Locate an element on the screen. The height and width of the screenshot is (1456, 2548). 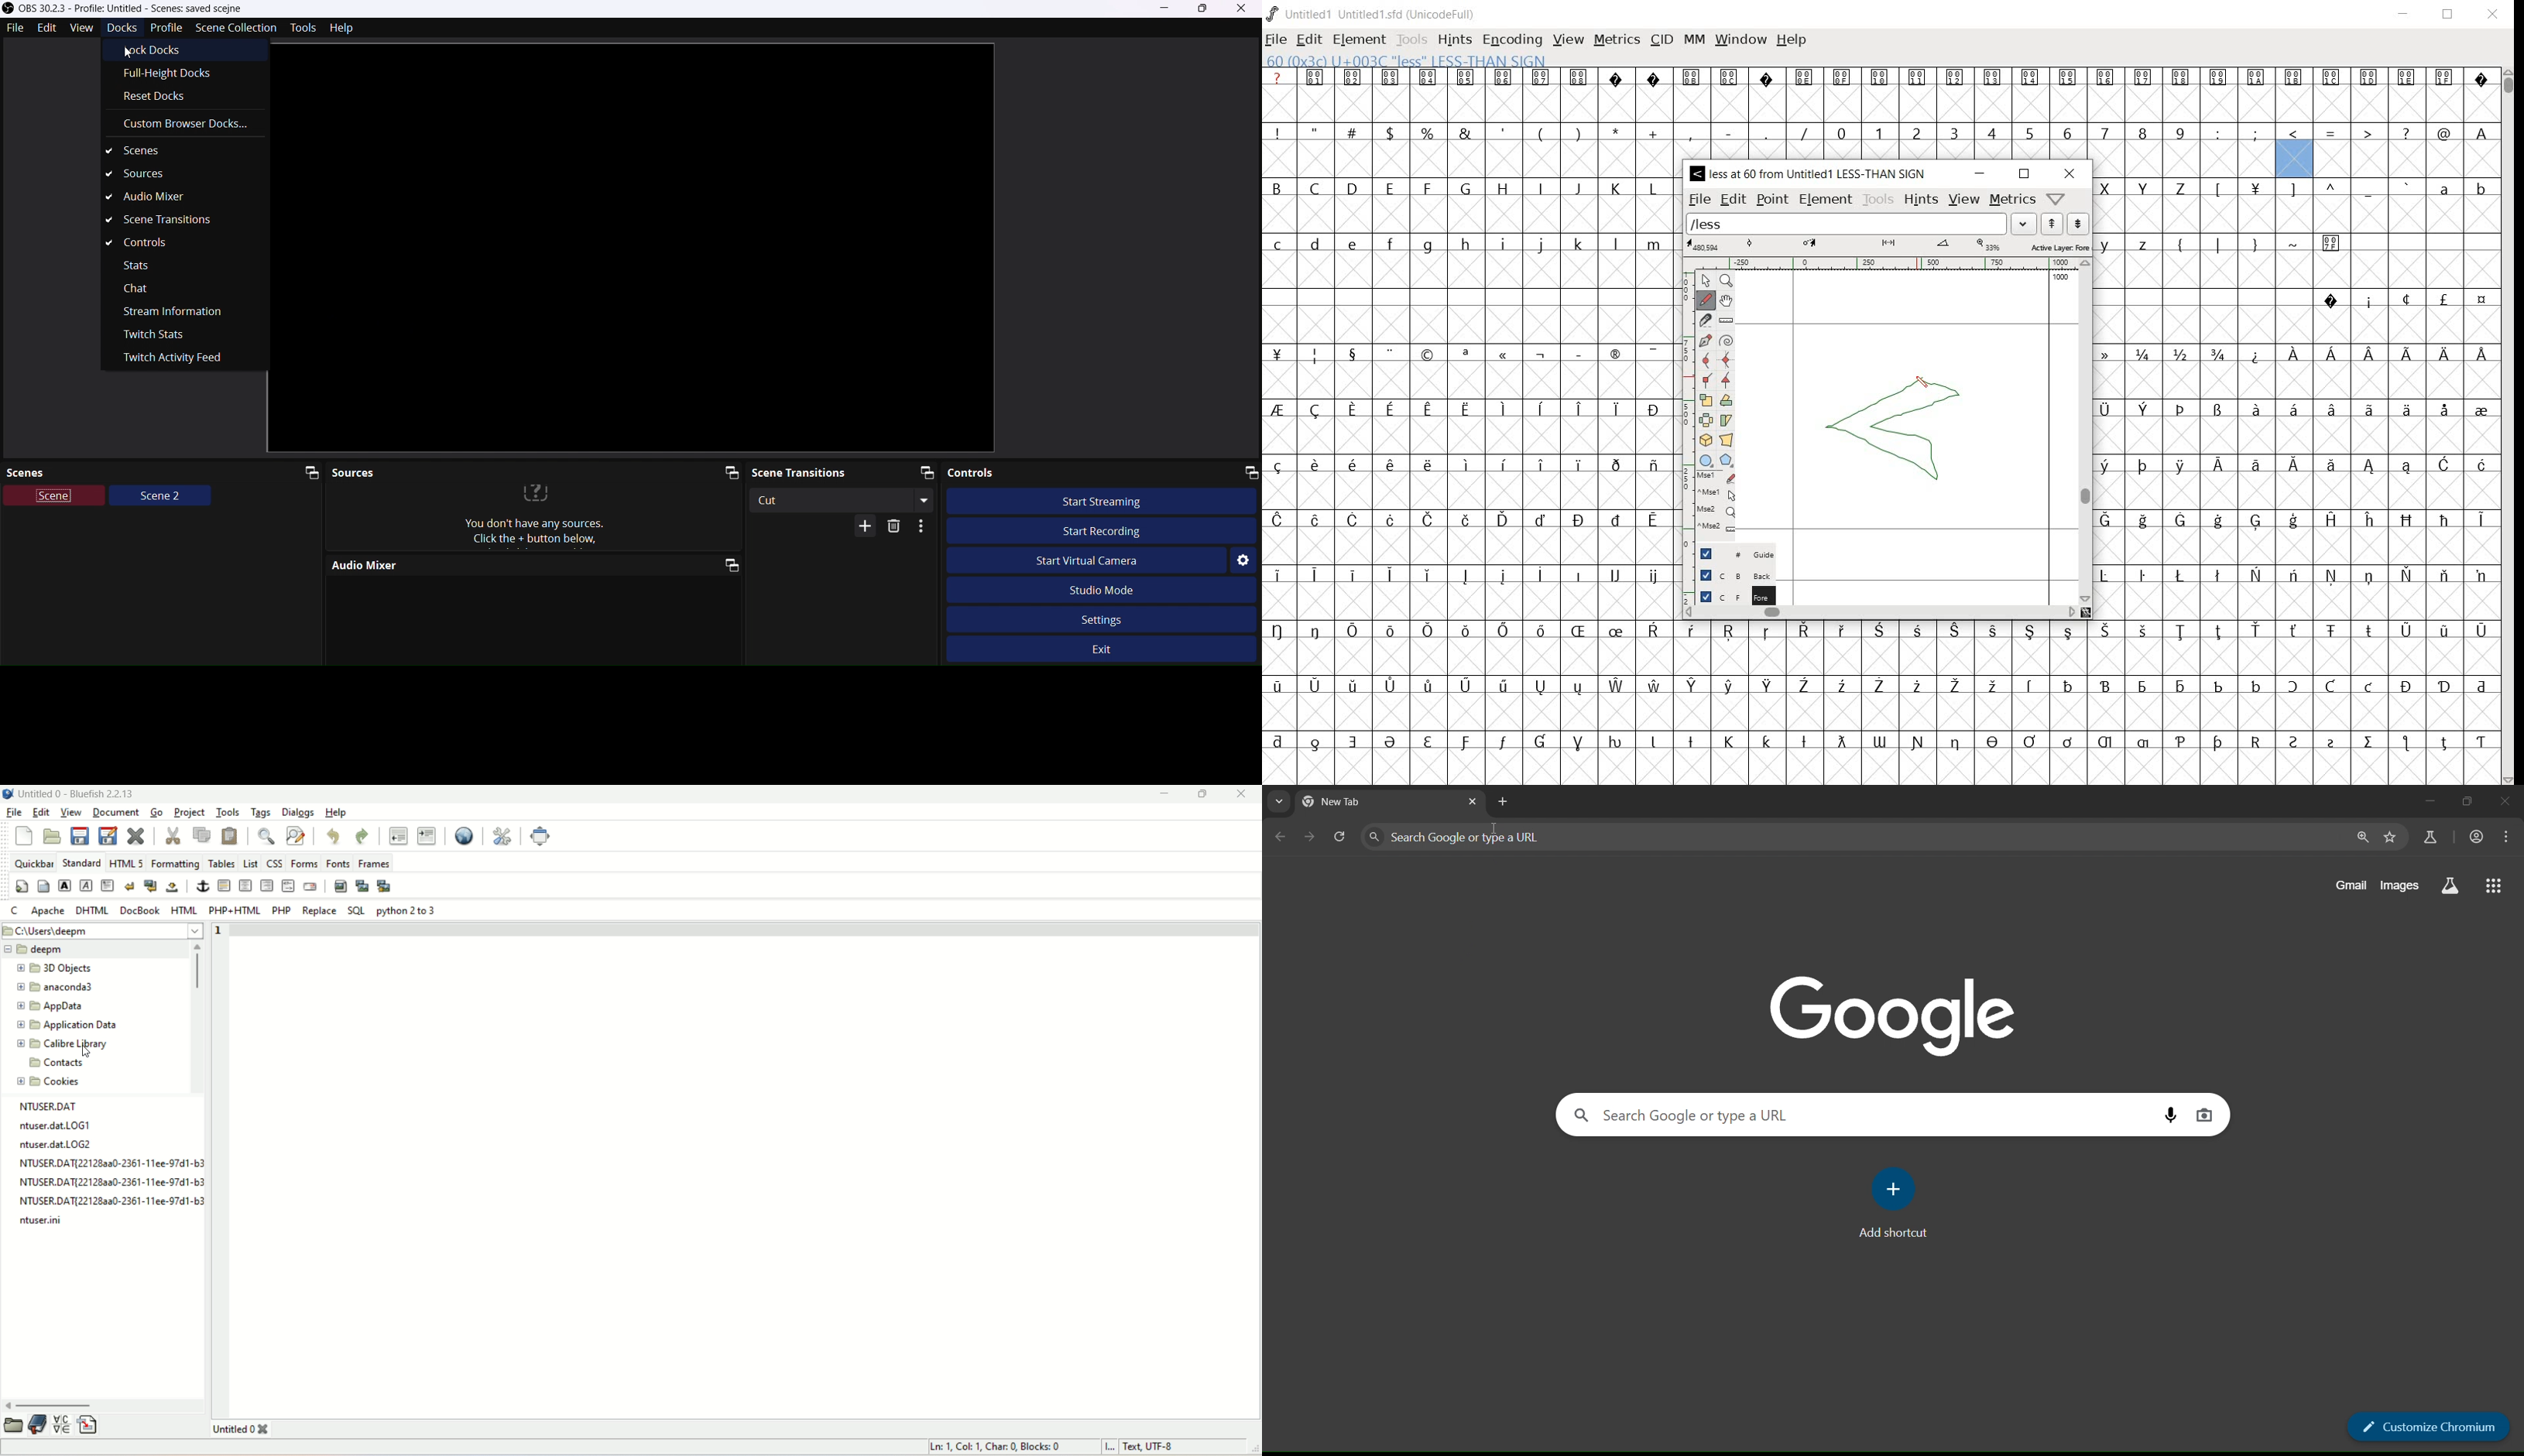
go forward one page is located at coordinates (1311, 838).